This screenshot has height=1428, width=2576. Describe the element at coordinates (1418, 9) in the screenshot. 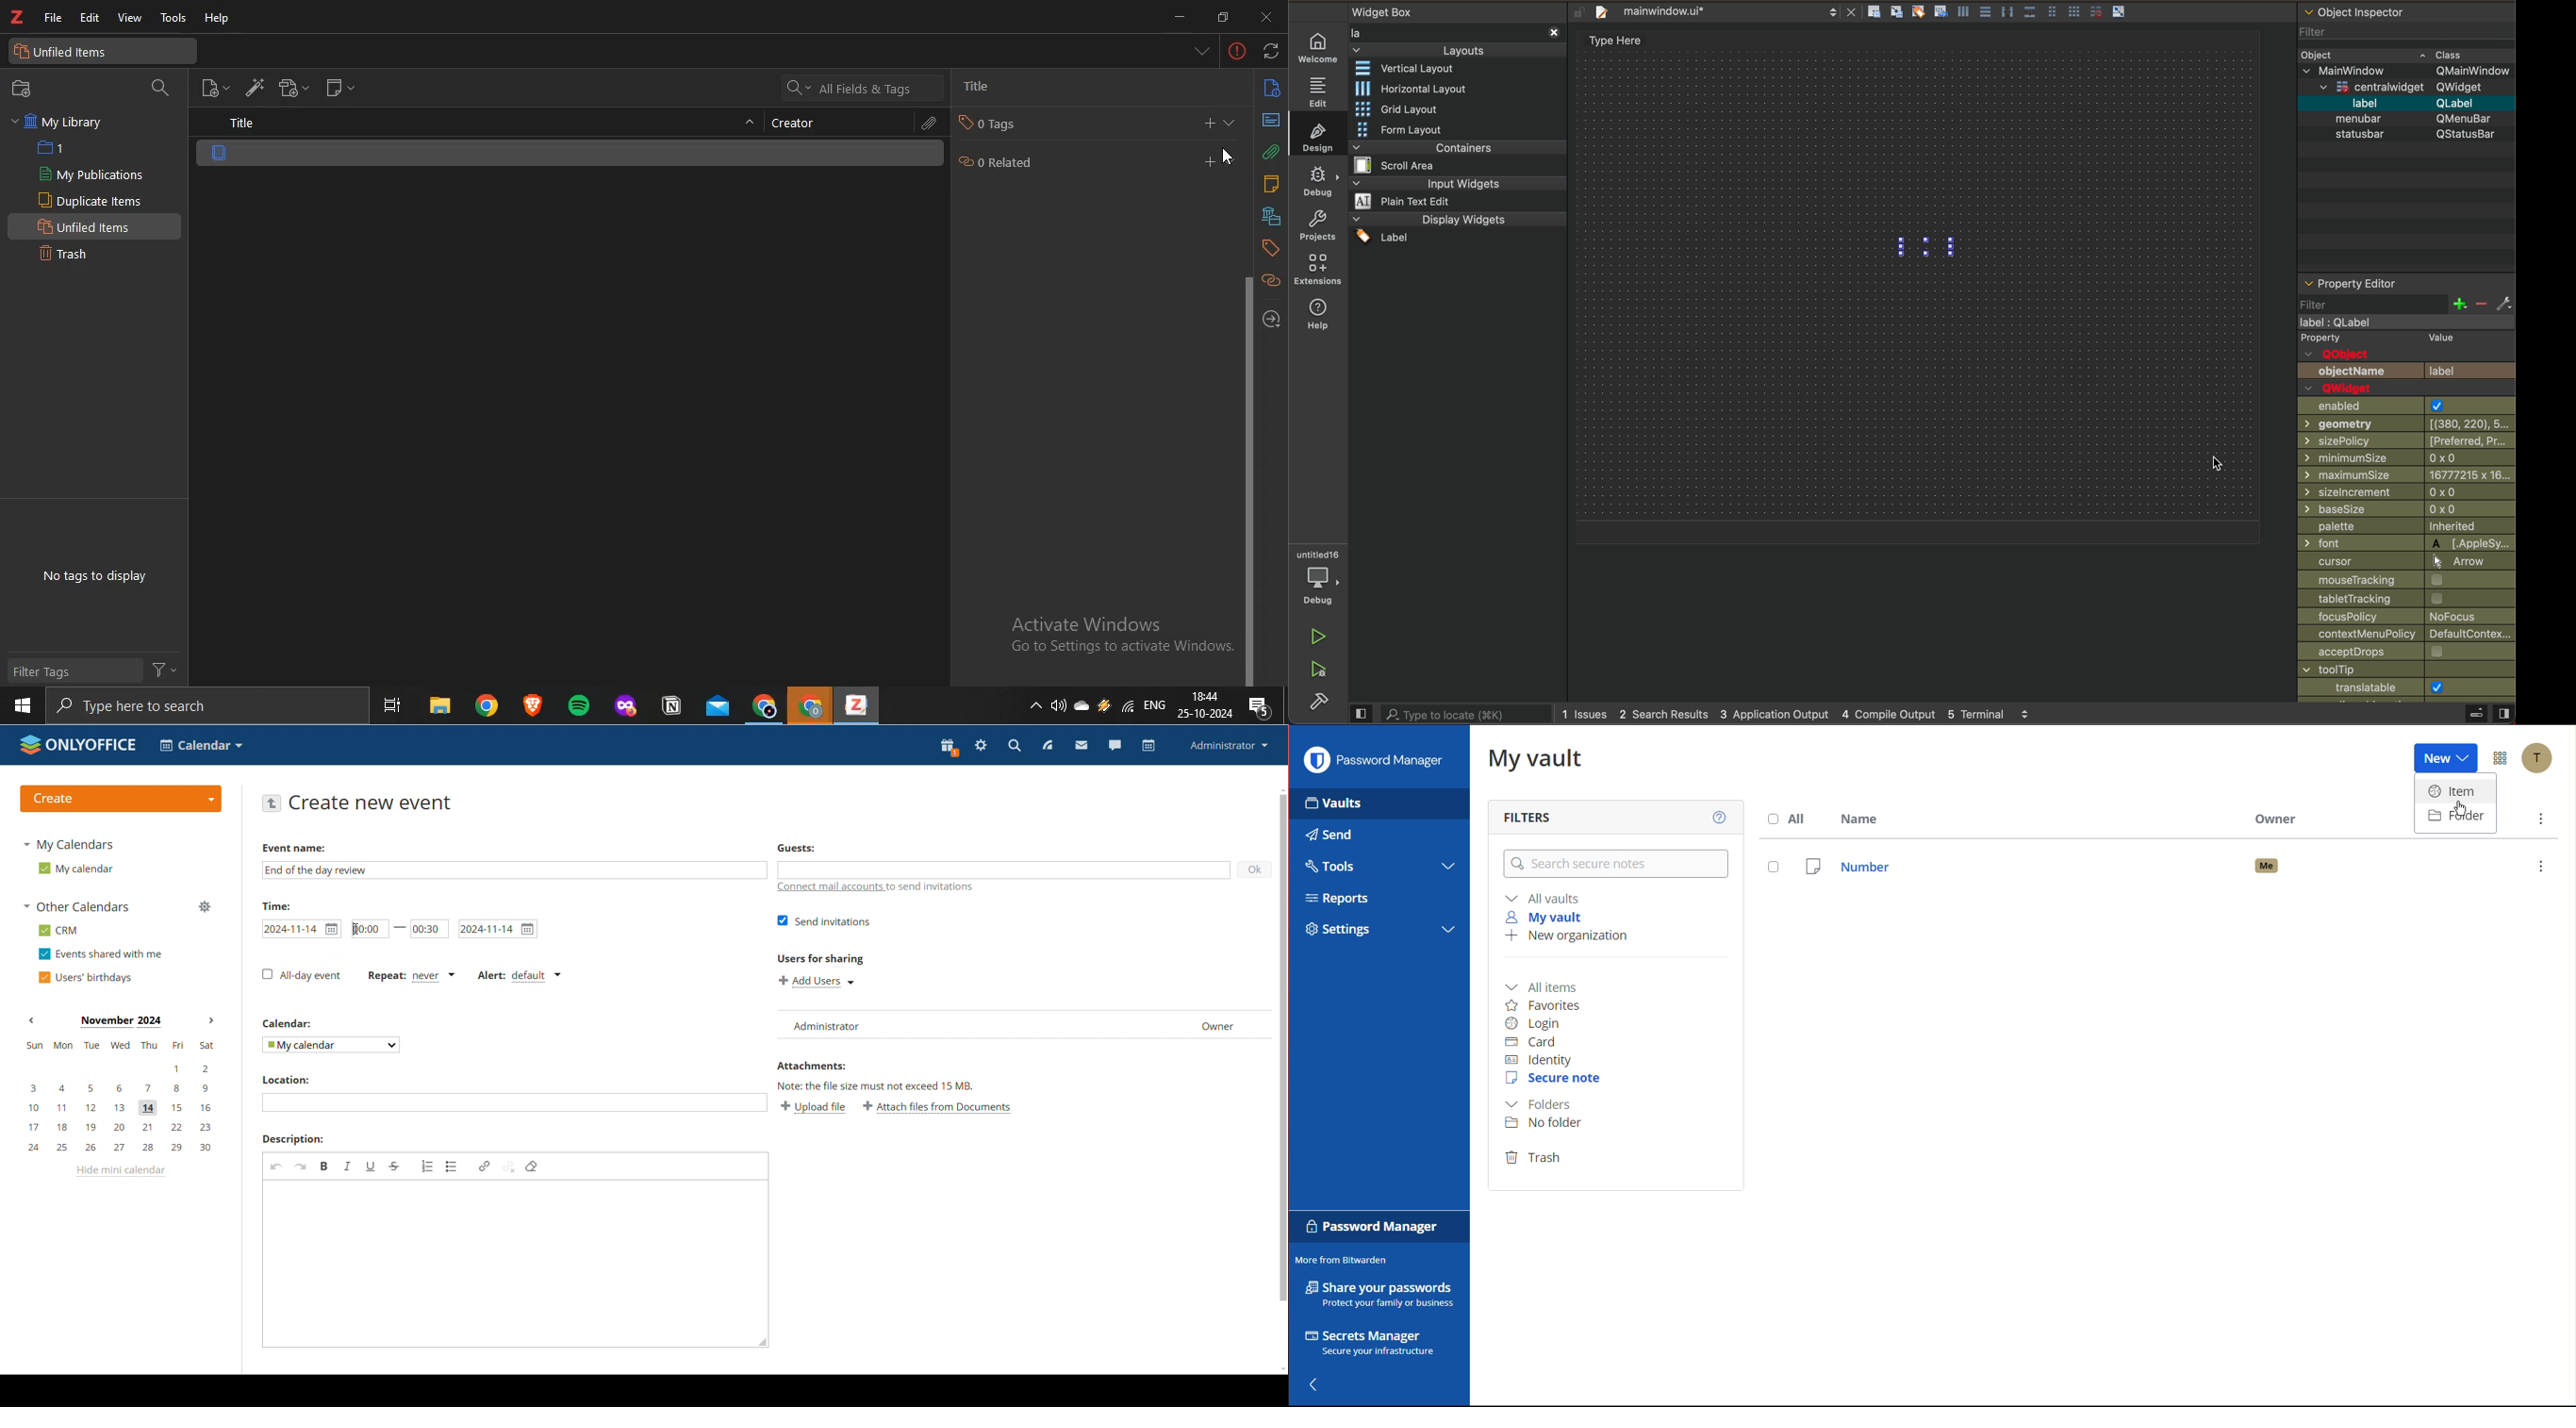

I see `widget box` at that location.